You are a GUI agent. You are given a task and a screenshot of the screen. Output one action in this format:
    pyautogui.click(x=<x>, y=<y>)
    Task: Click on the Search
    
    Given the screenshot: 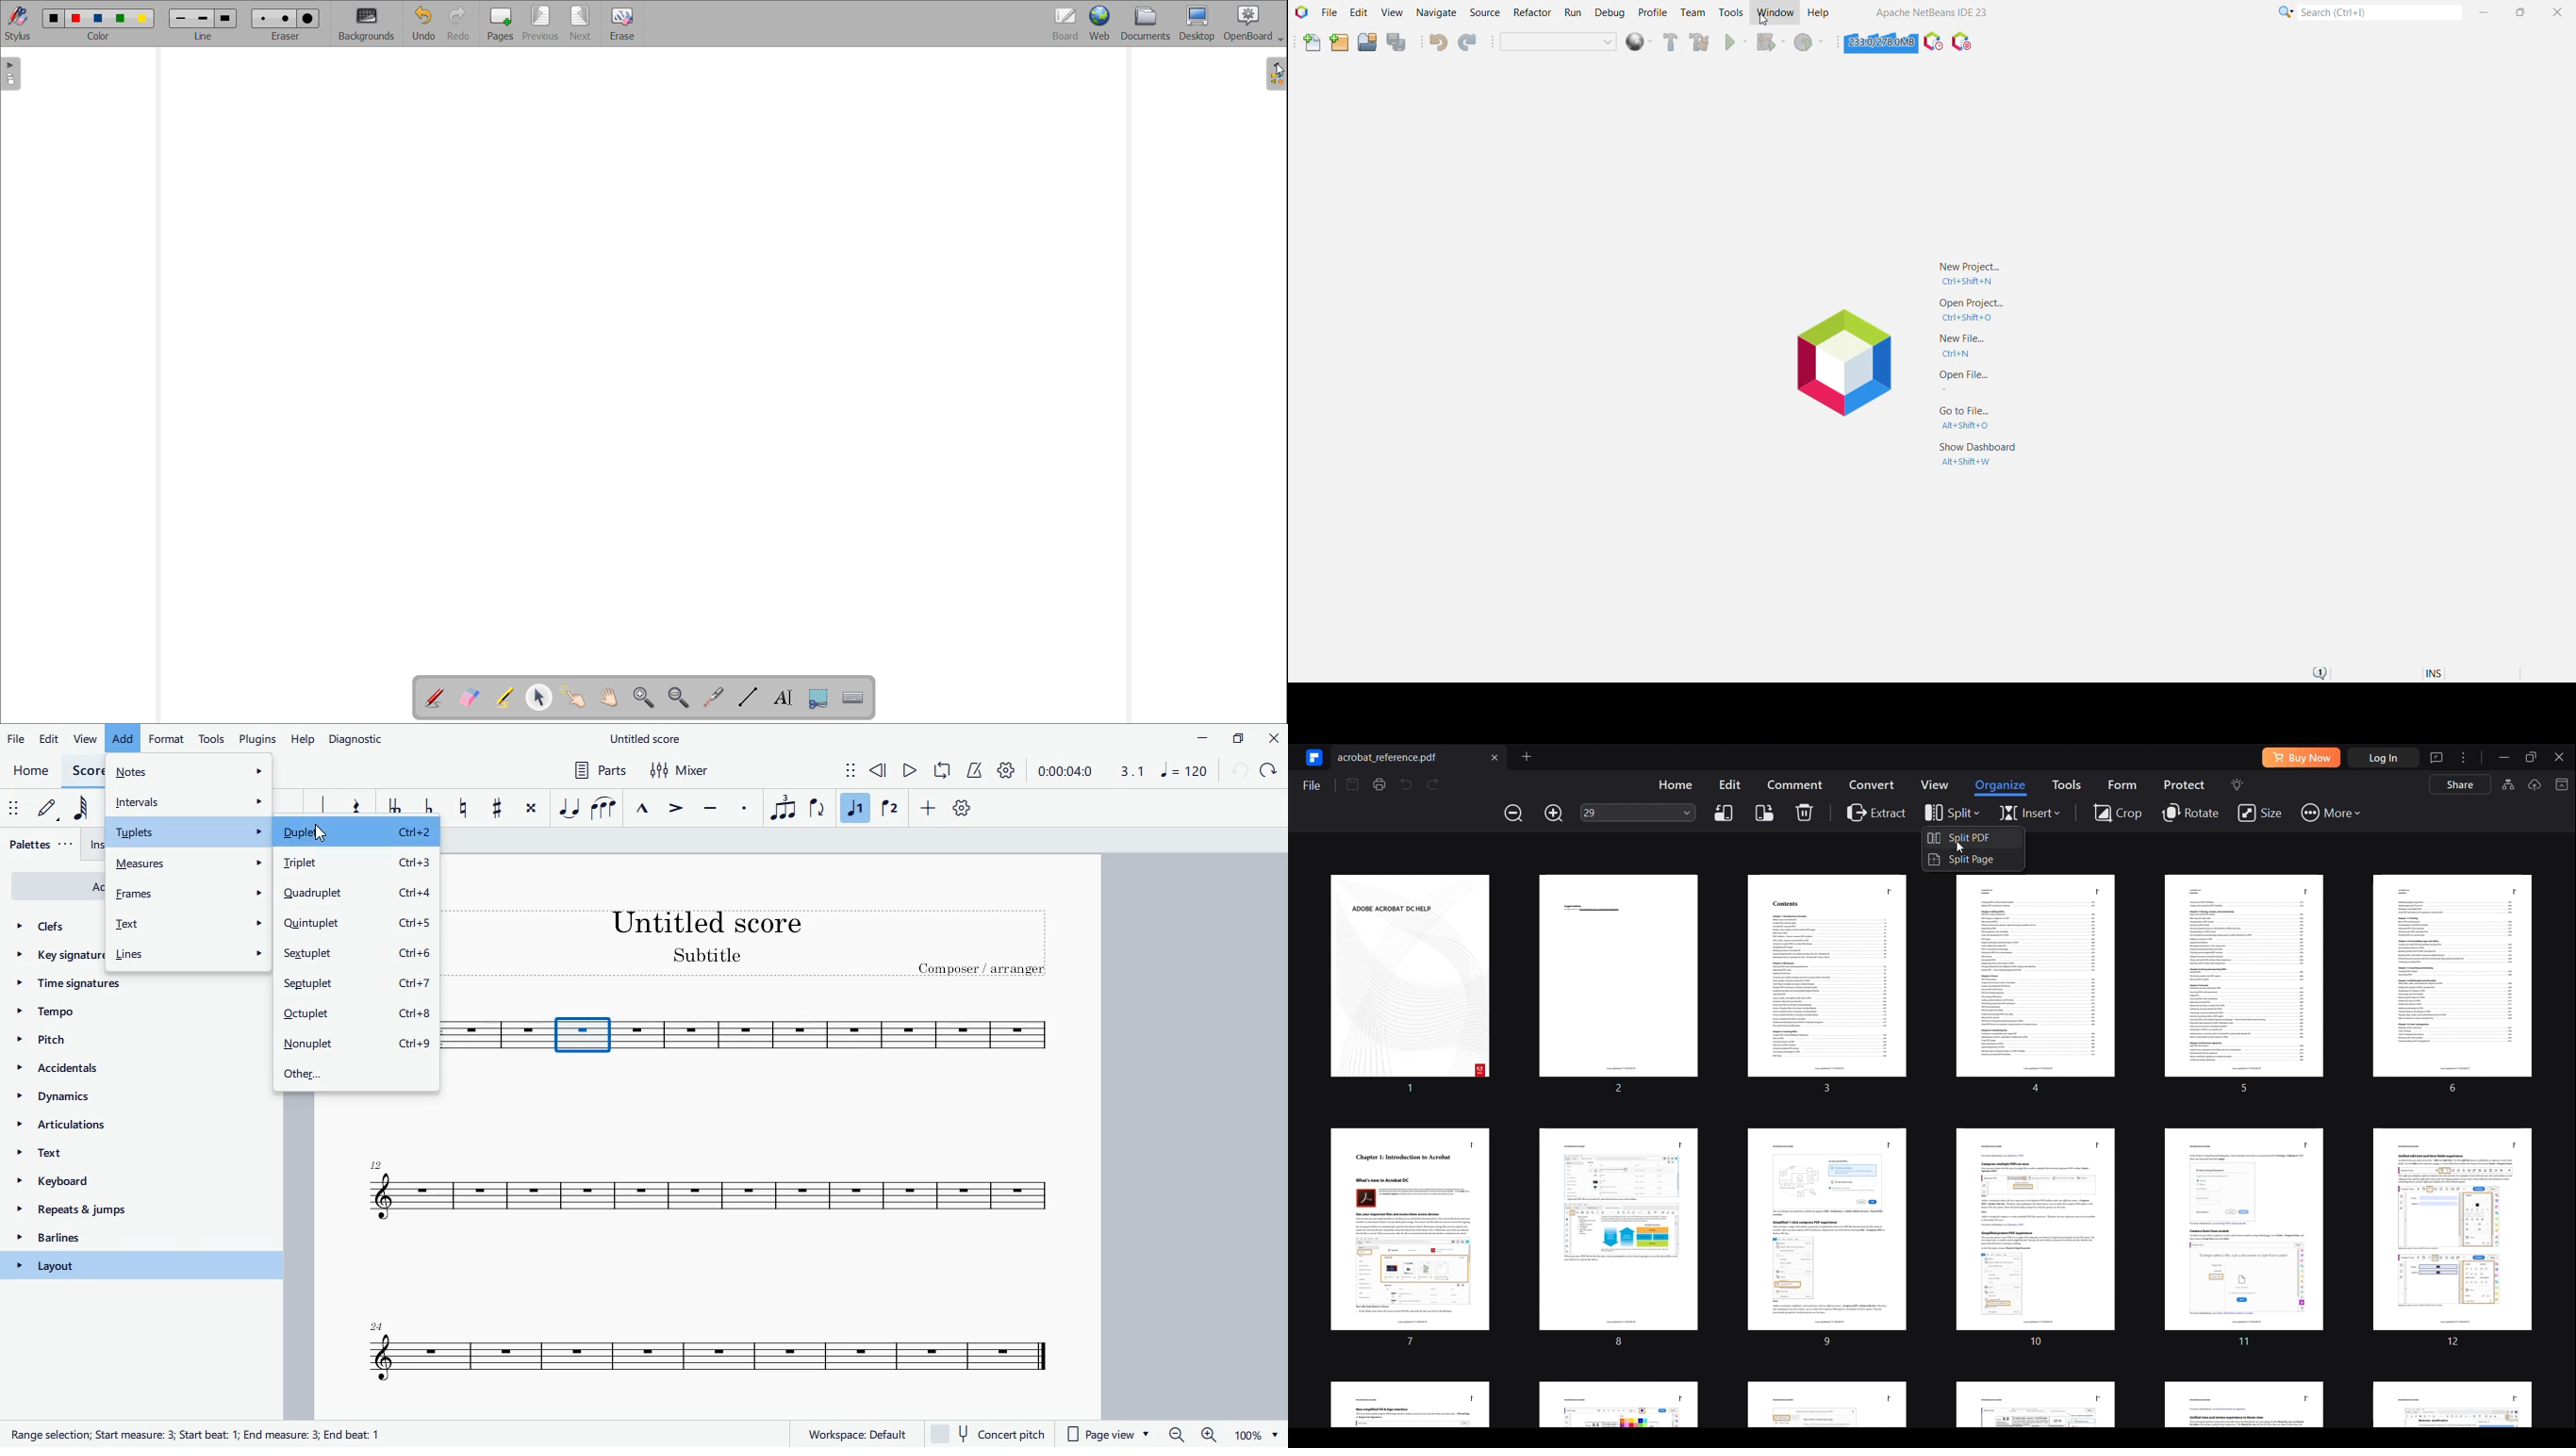 What is the action you would take?
    pyautogui.click(x=2378, y=13)
    